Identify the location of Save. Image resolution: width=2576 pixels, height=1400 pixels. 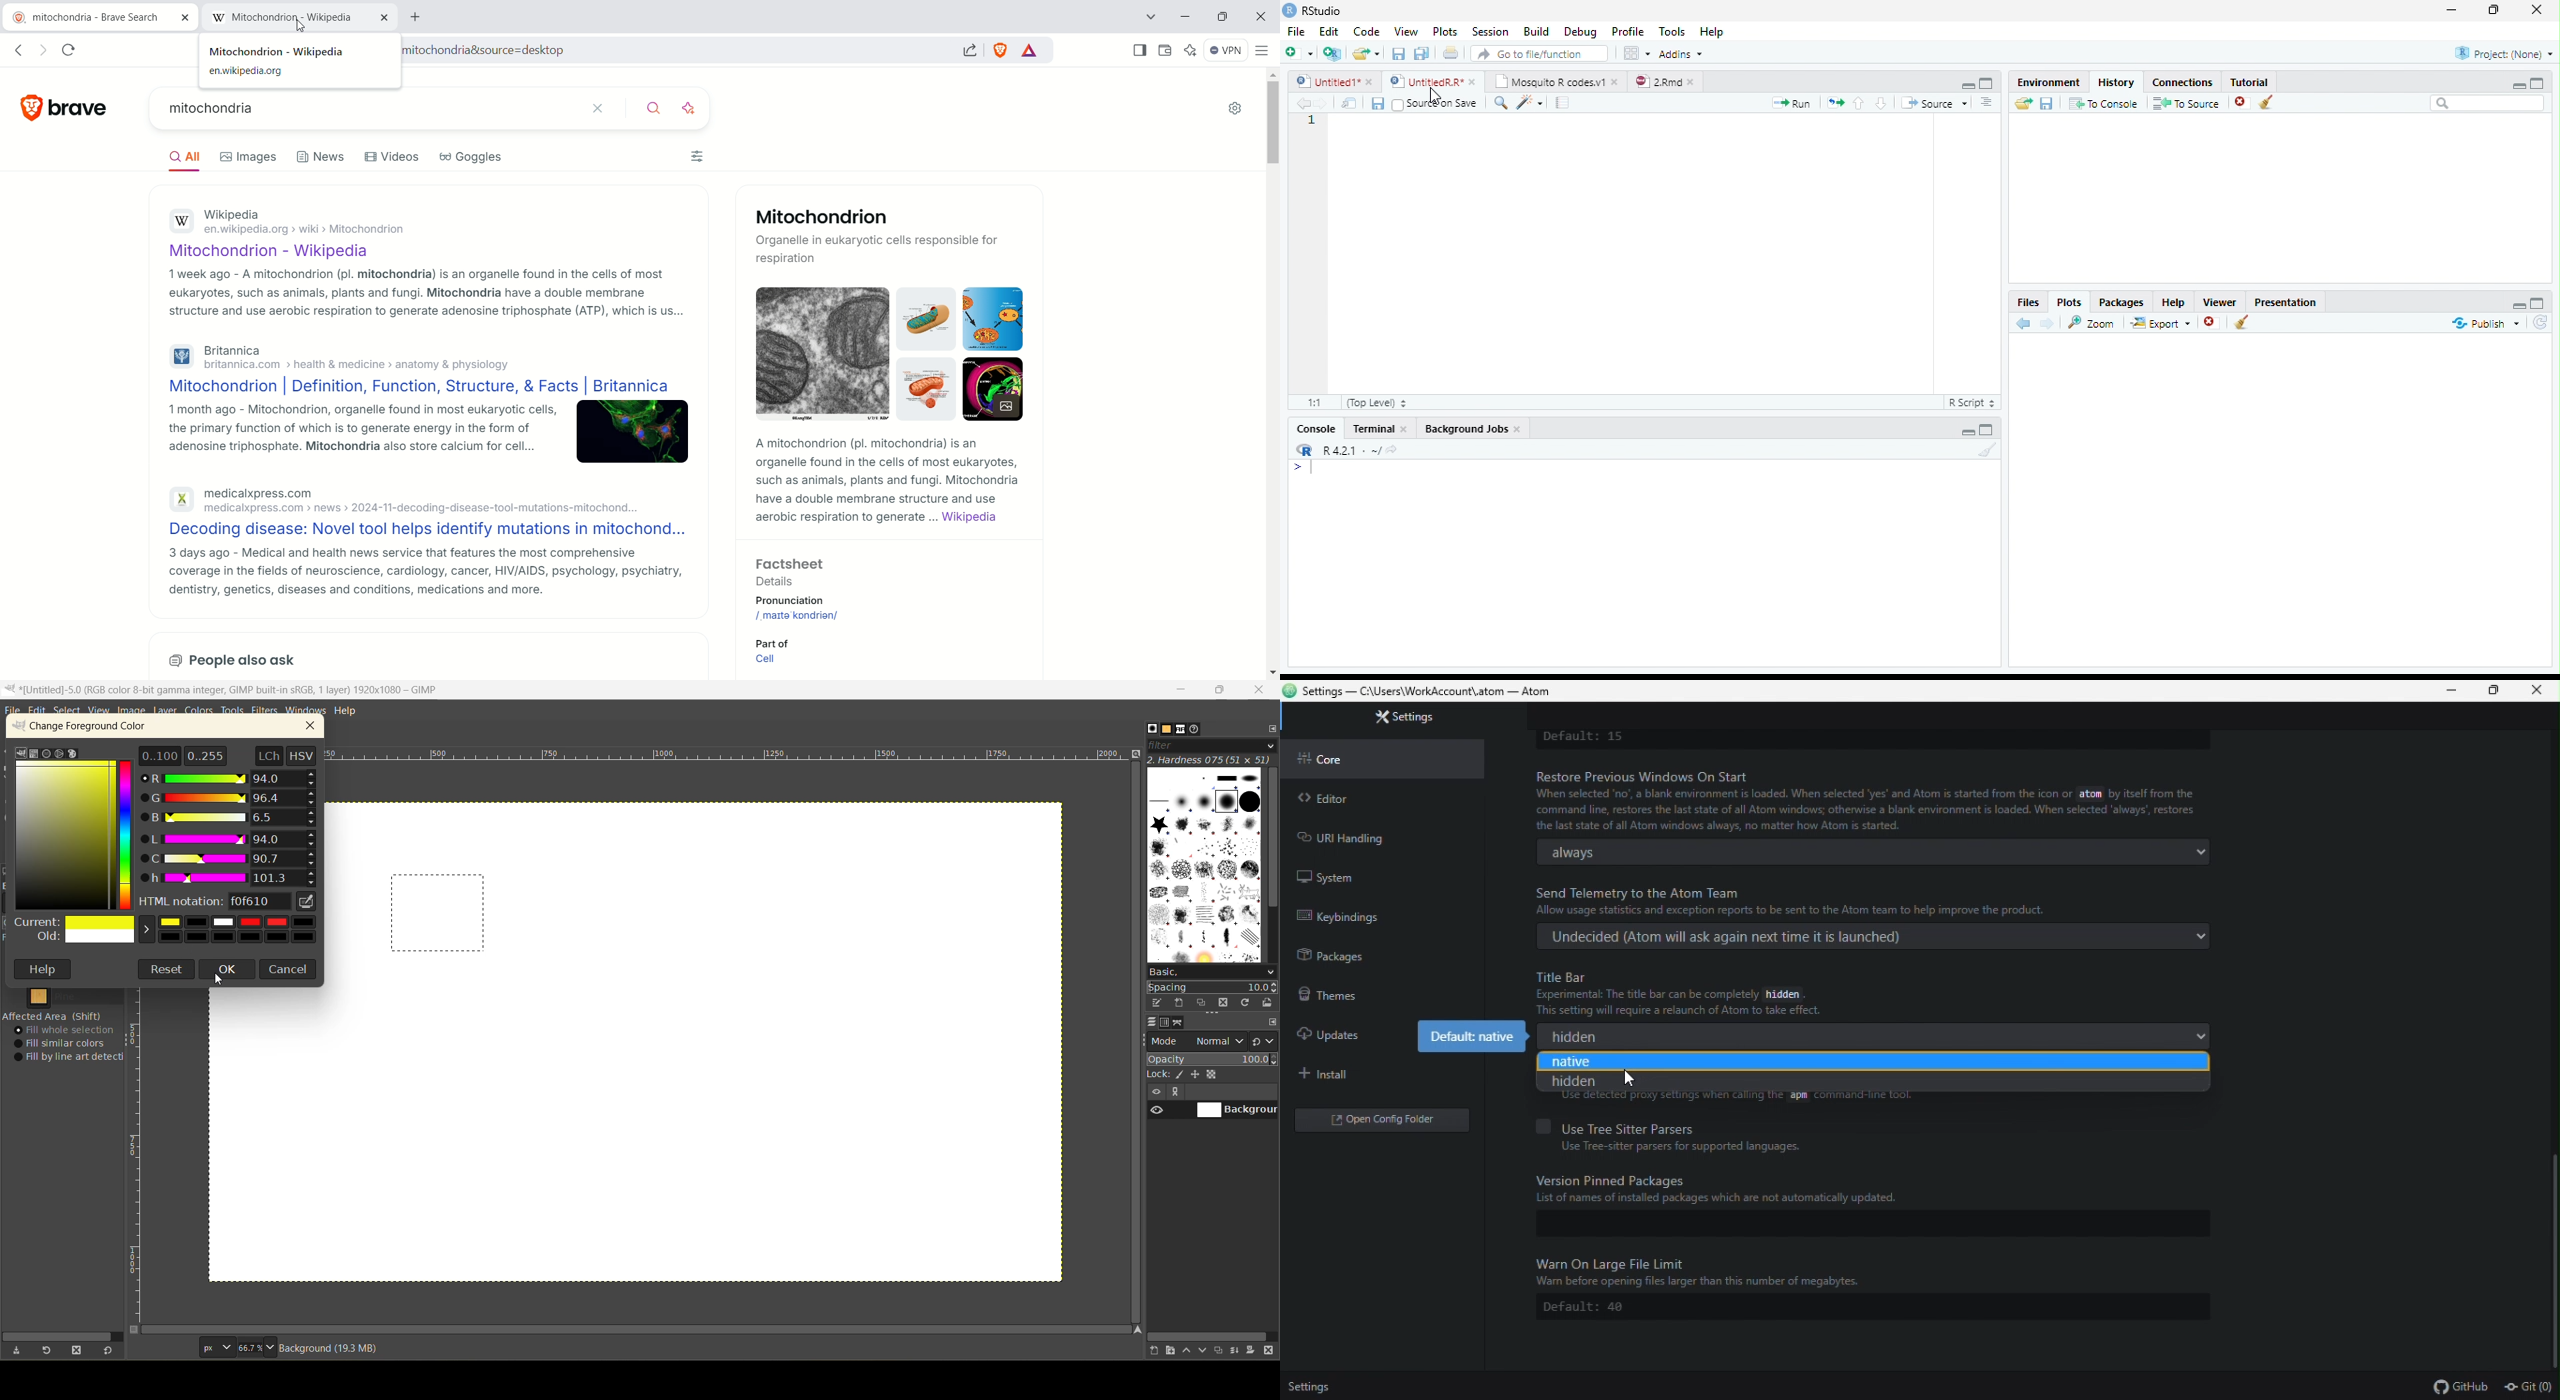
(1377, 103).